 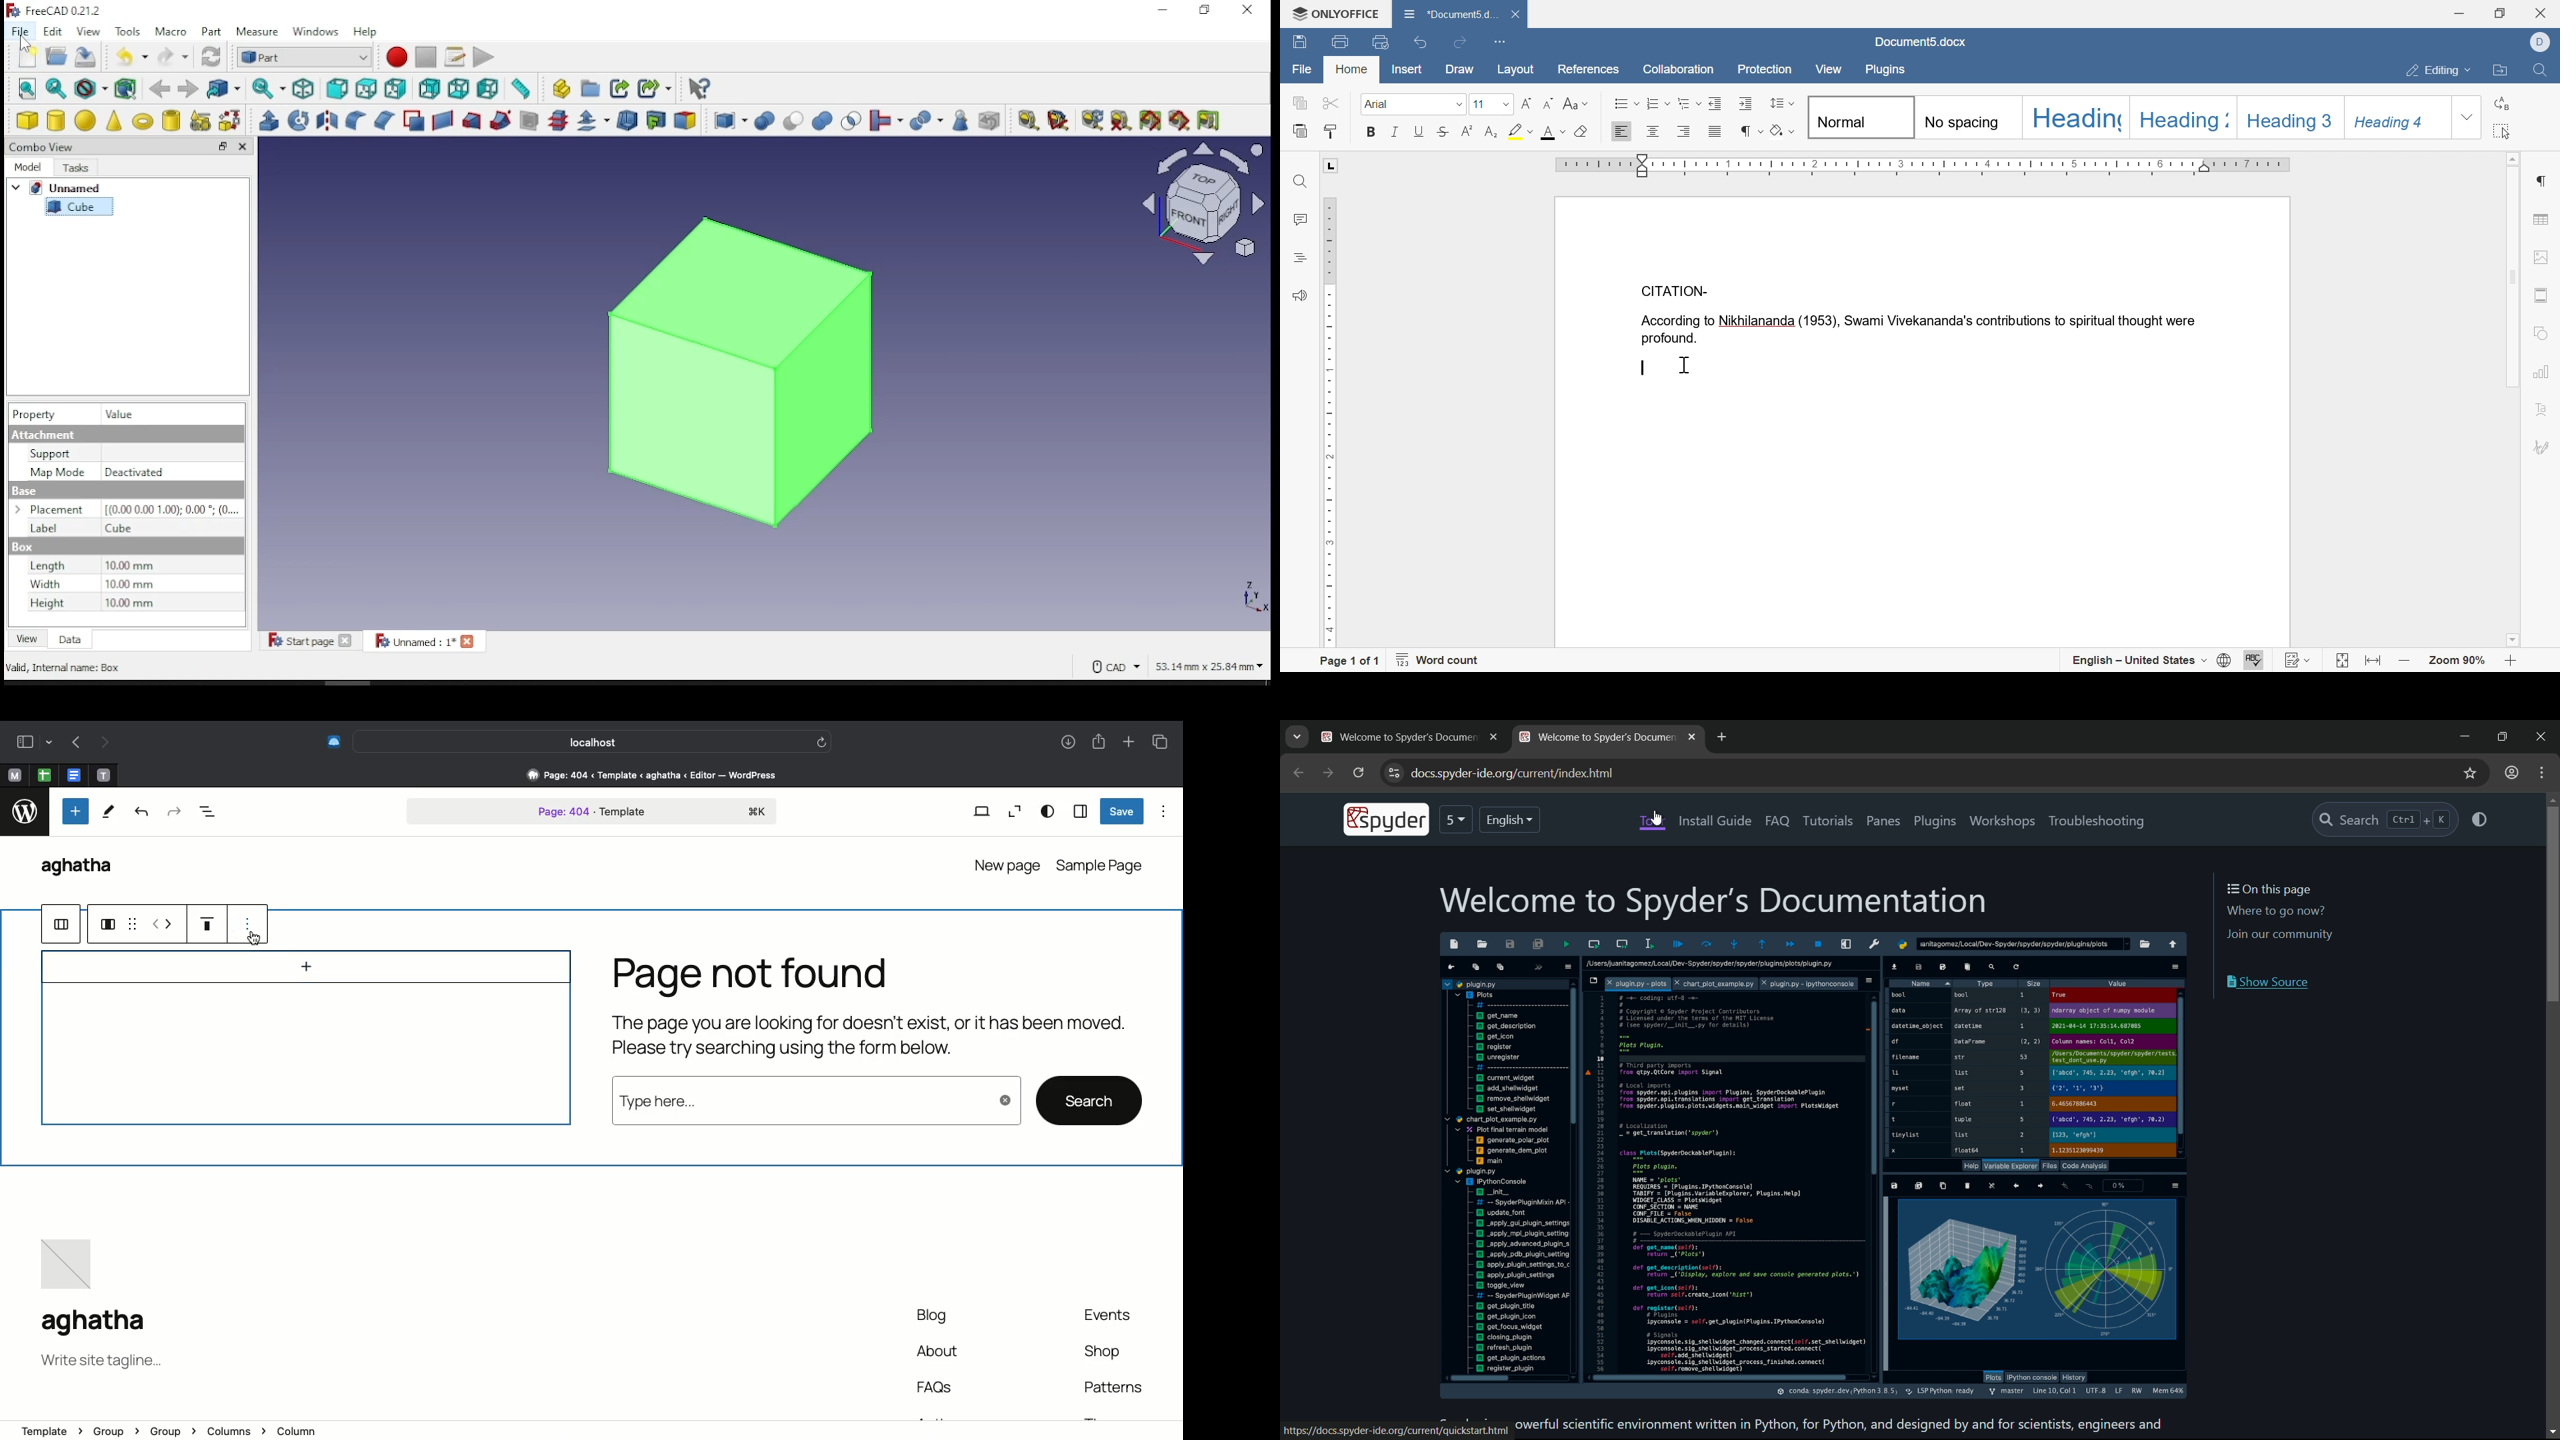 I want to click on restore down, so click(x=2500, y=11).